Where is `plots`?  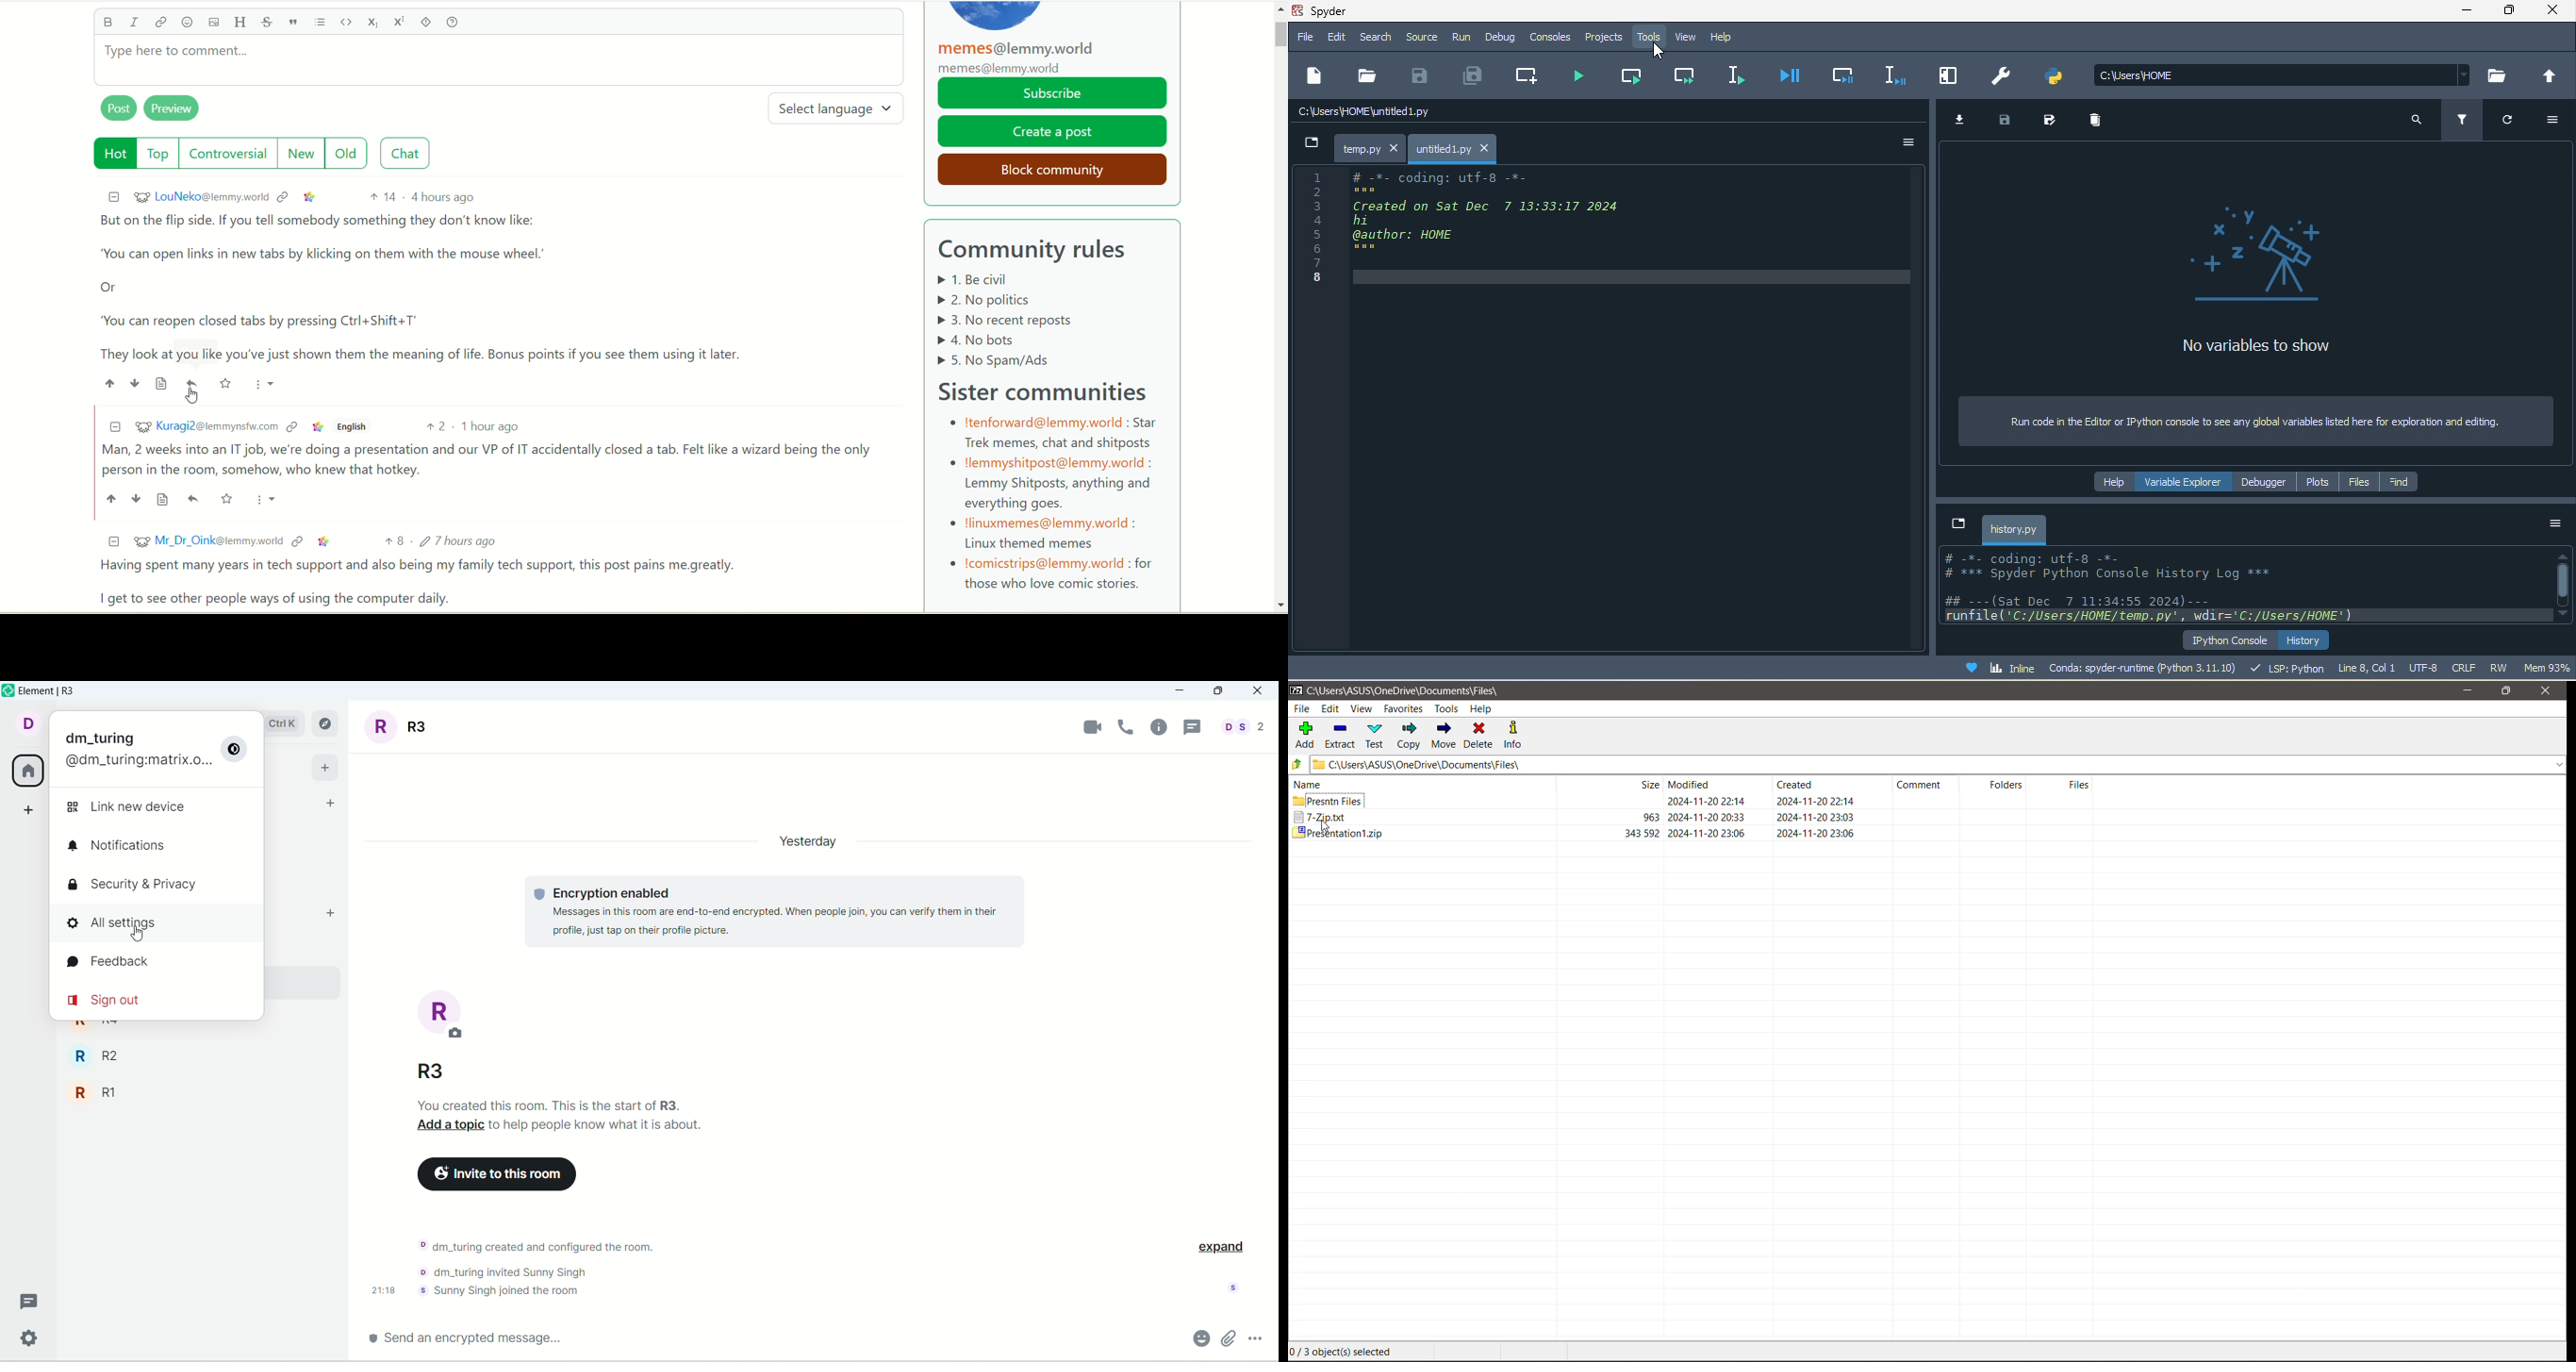
plots is located at coordinates (2318, 483).